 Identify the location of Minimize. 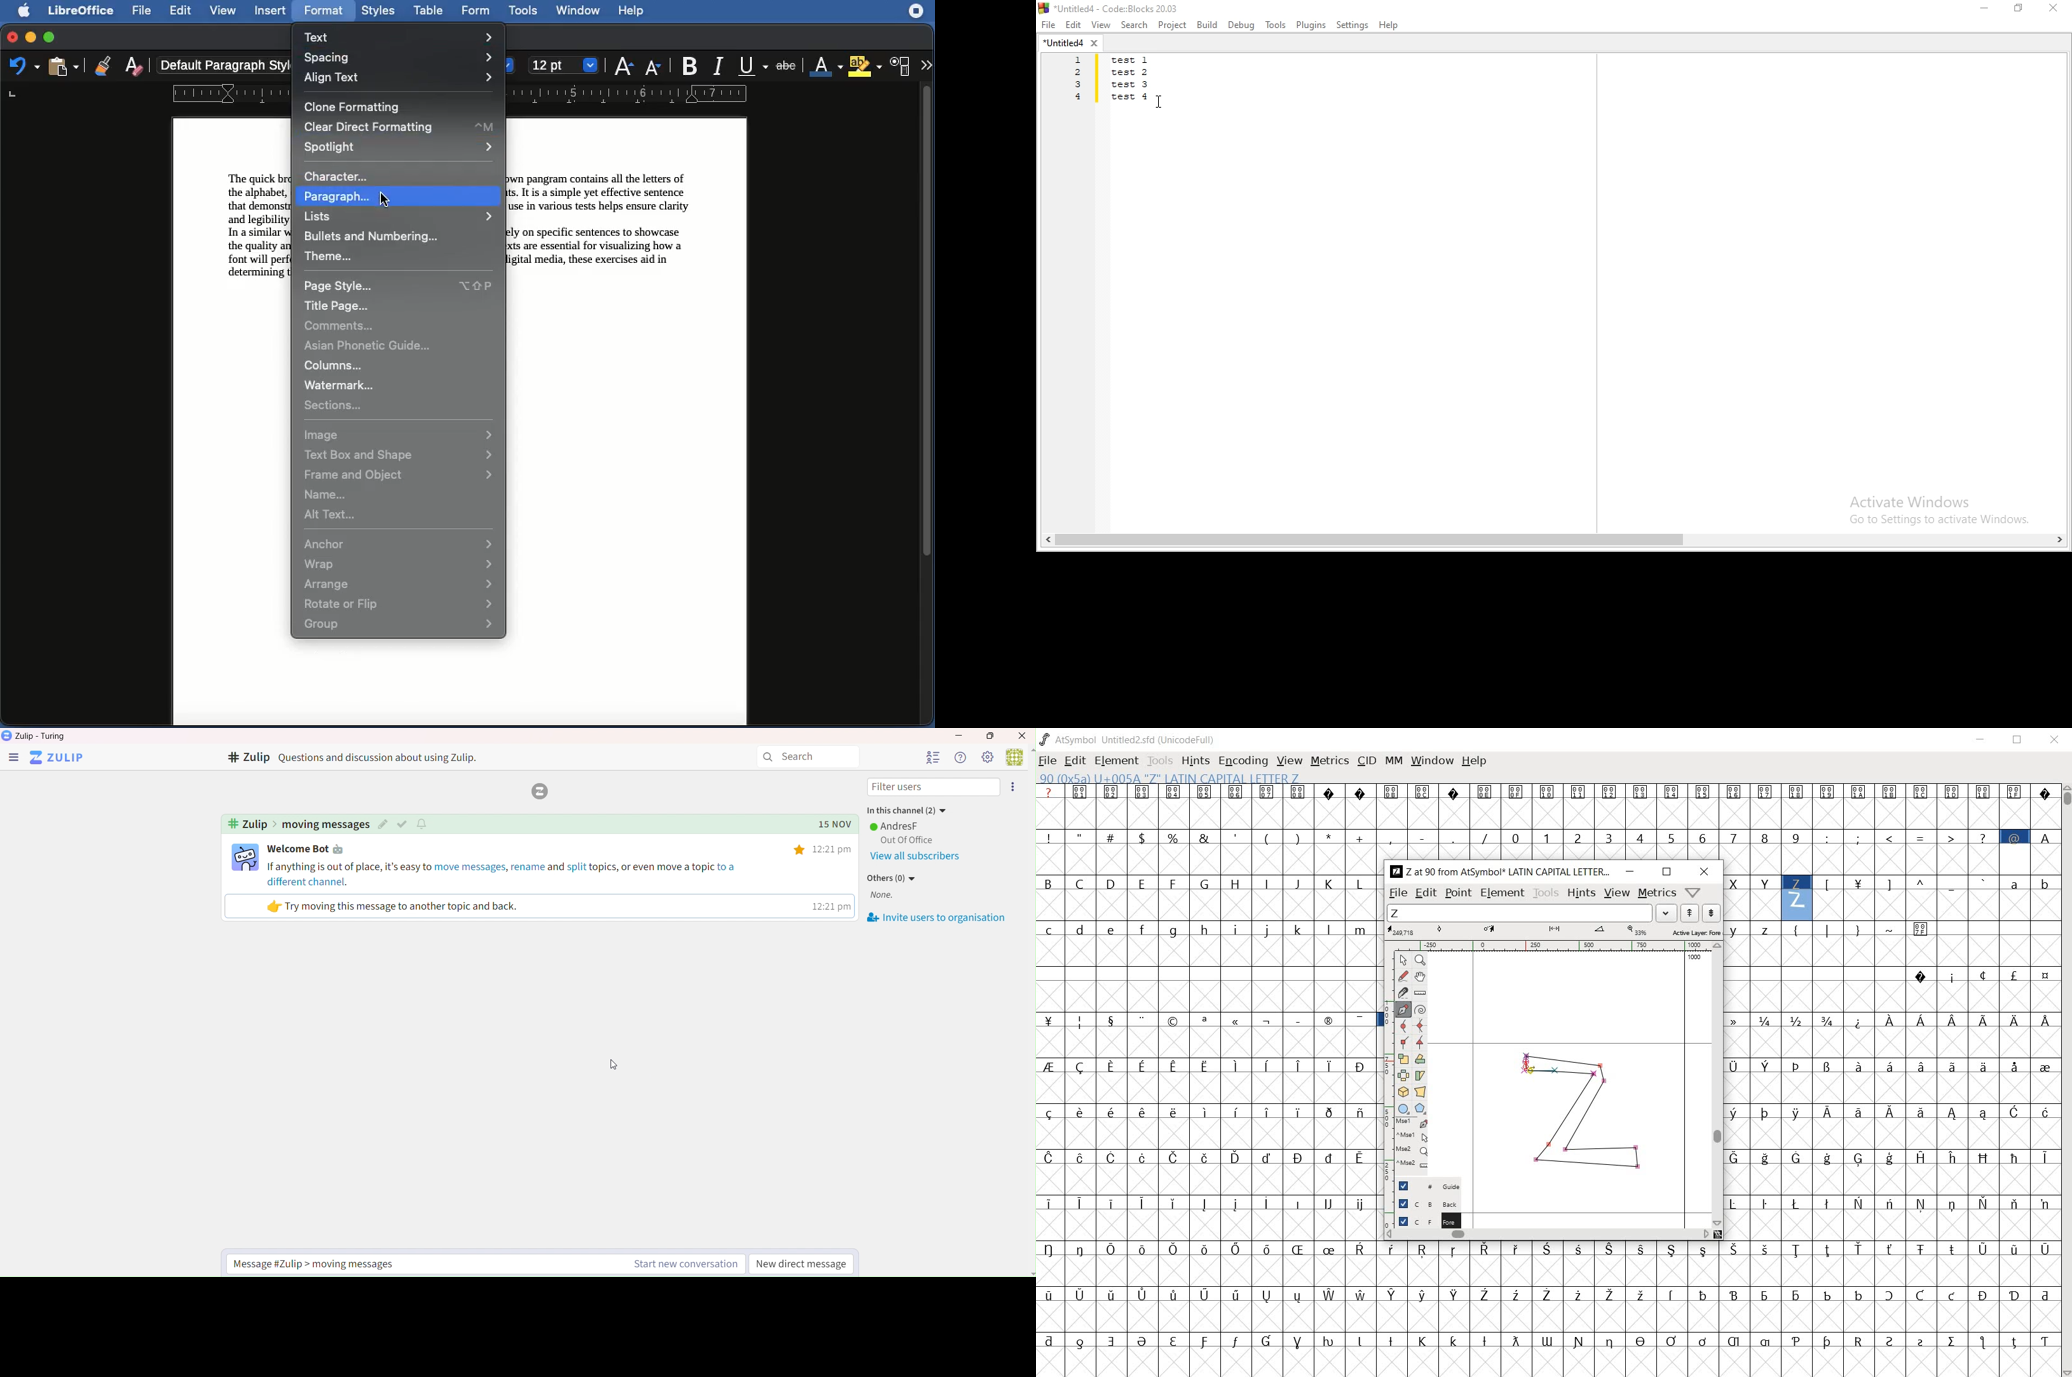
(957, 734).